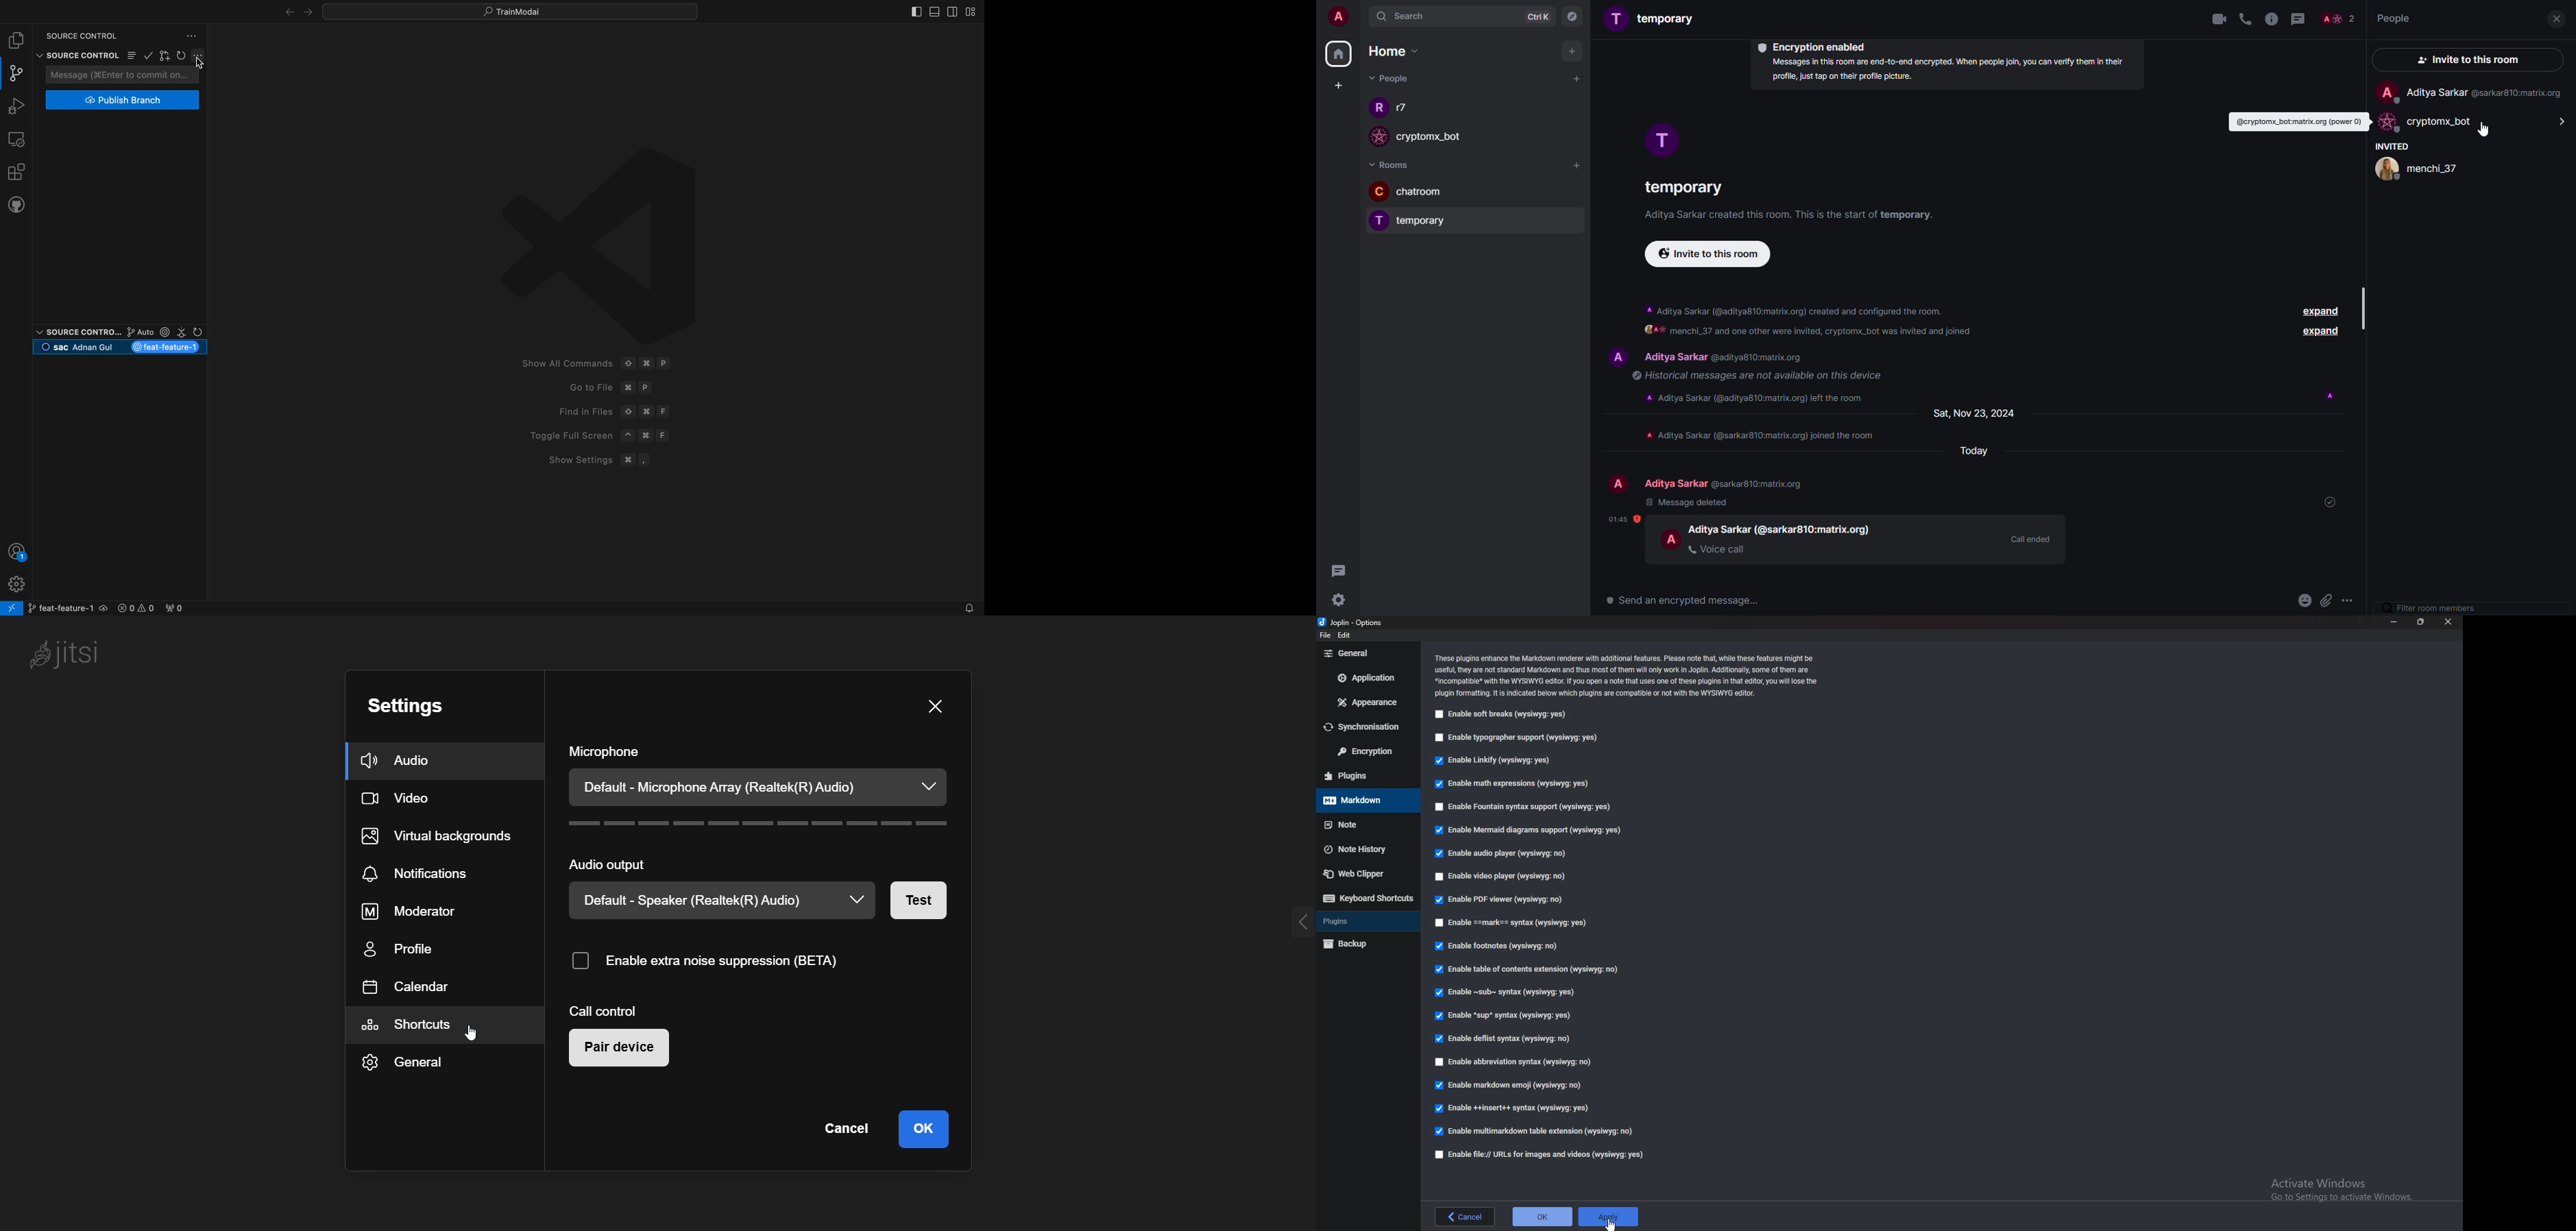  Describe the element at coordinates (1507, 994) in the screenshot. I see `Enable sub syntax (wysiqyg:yes)` at that location.